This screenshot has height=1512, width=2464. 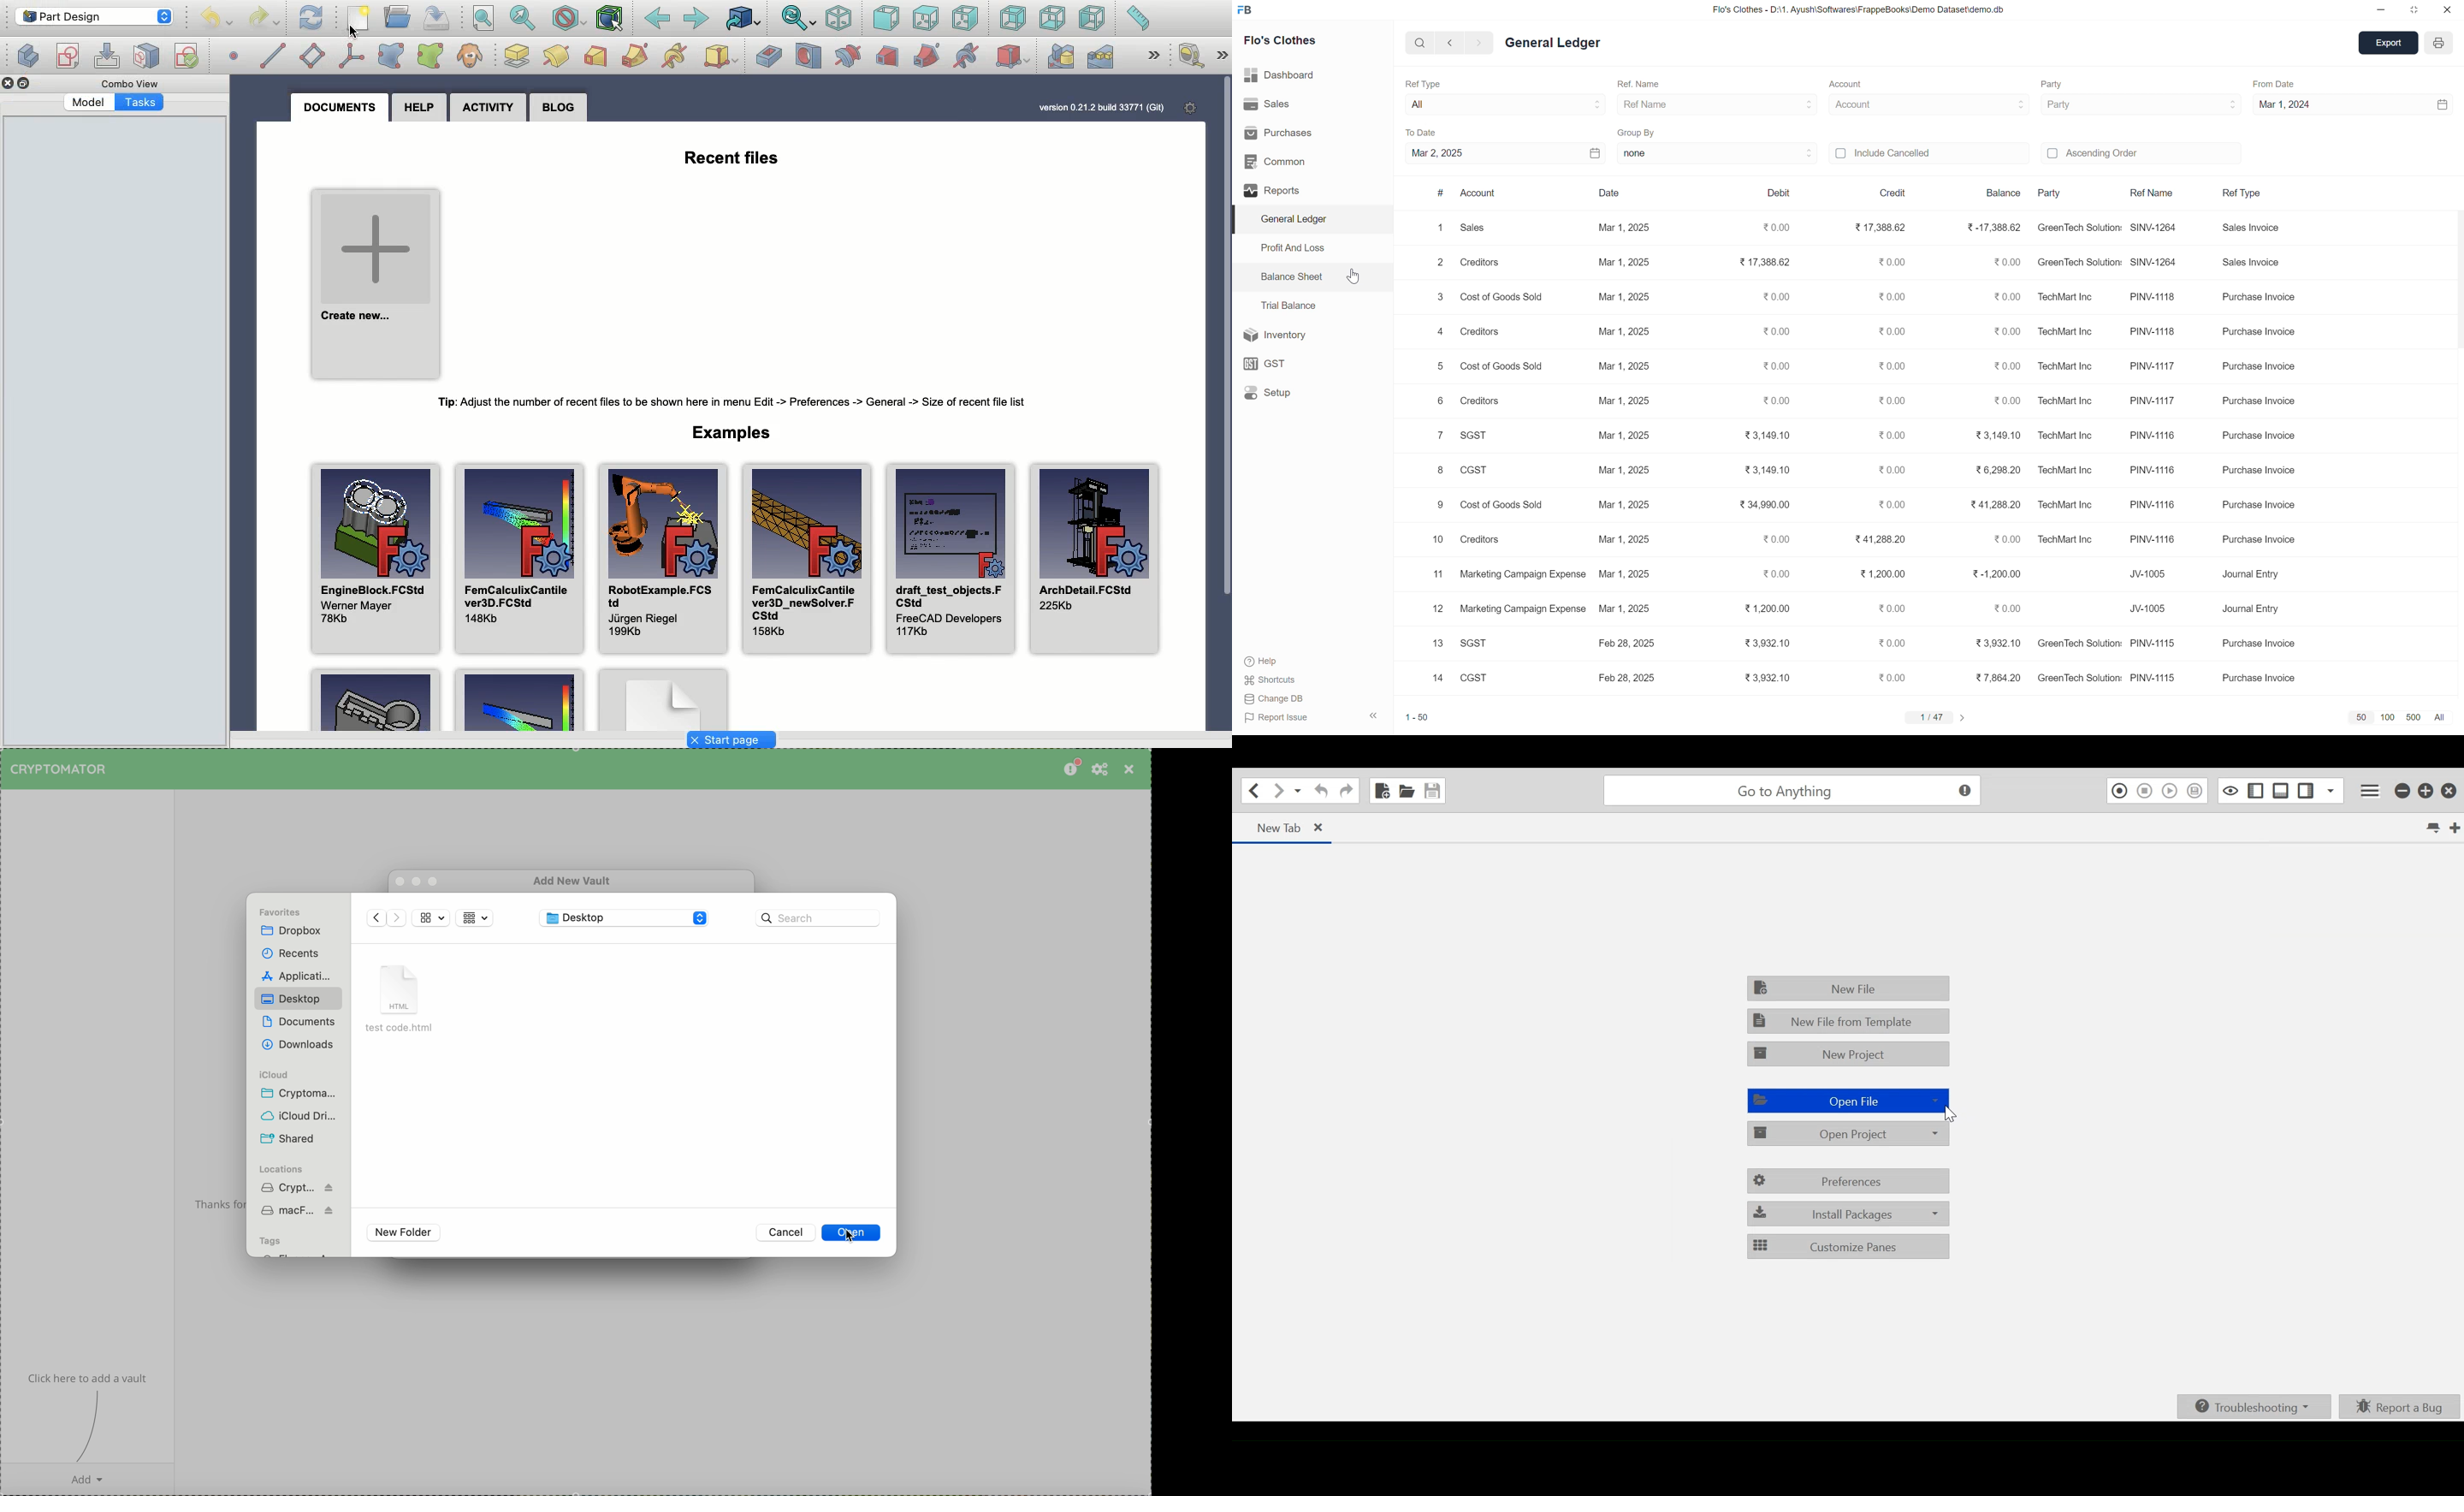 I want to click on TechMart Inc, so click(x=2065, y=401).